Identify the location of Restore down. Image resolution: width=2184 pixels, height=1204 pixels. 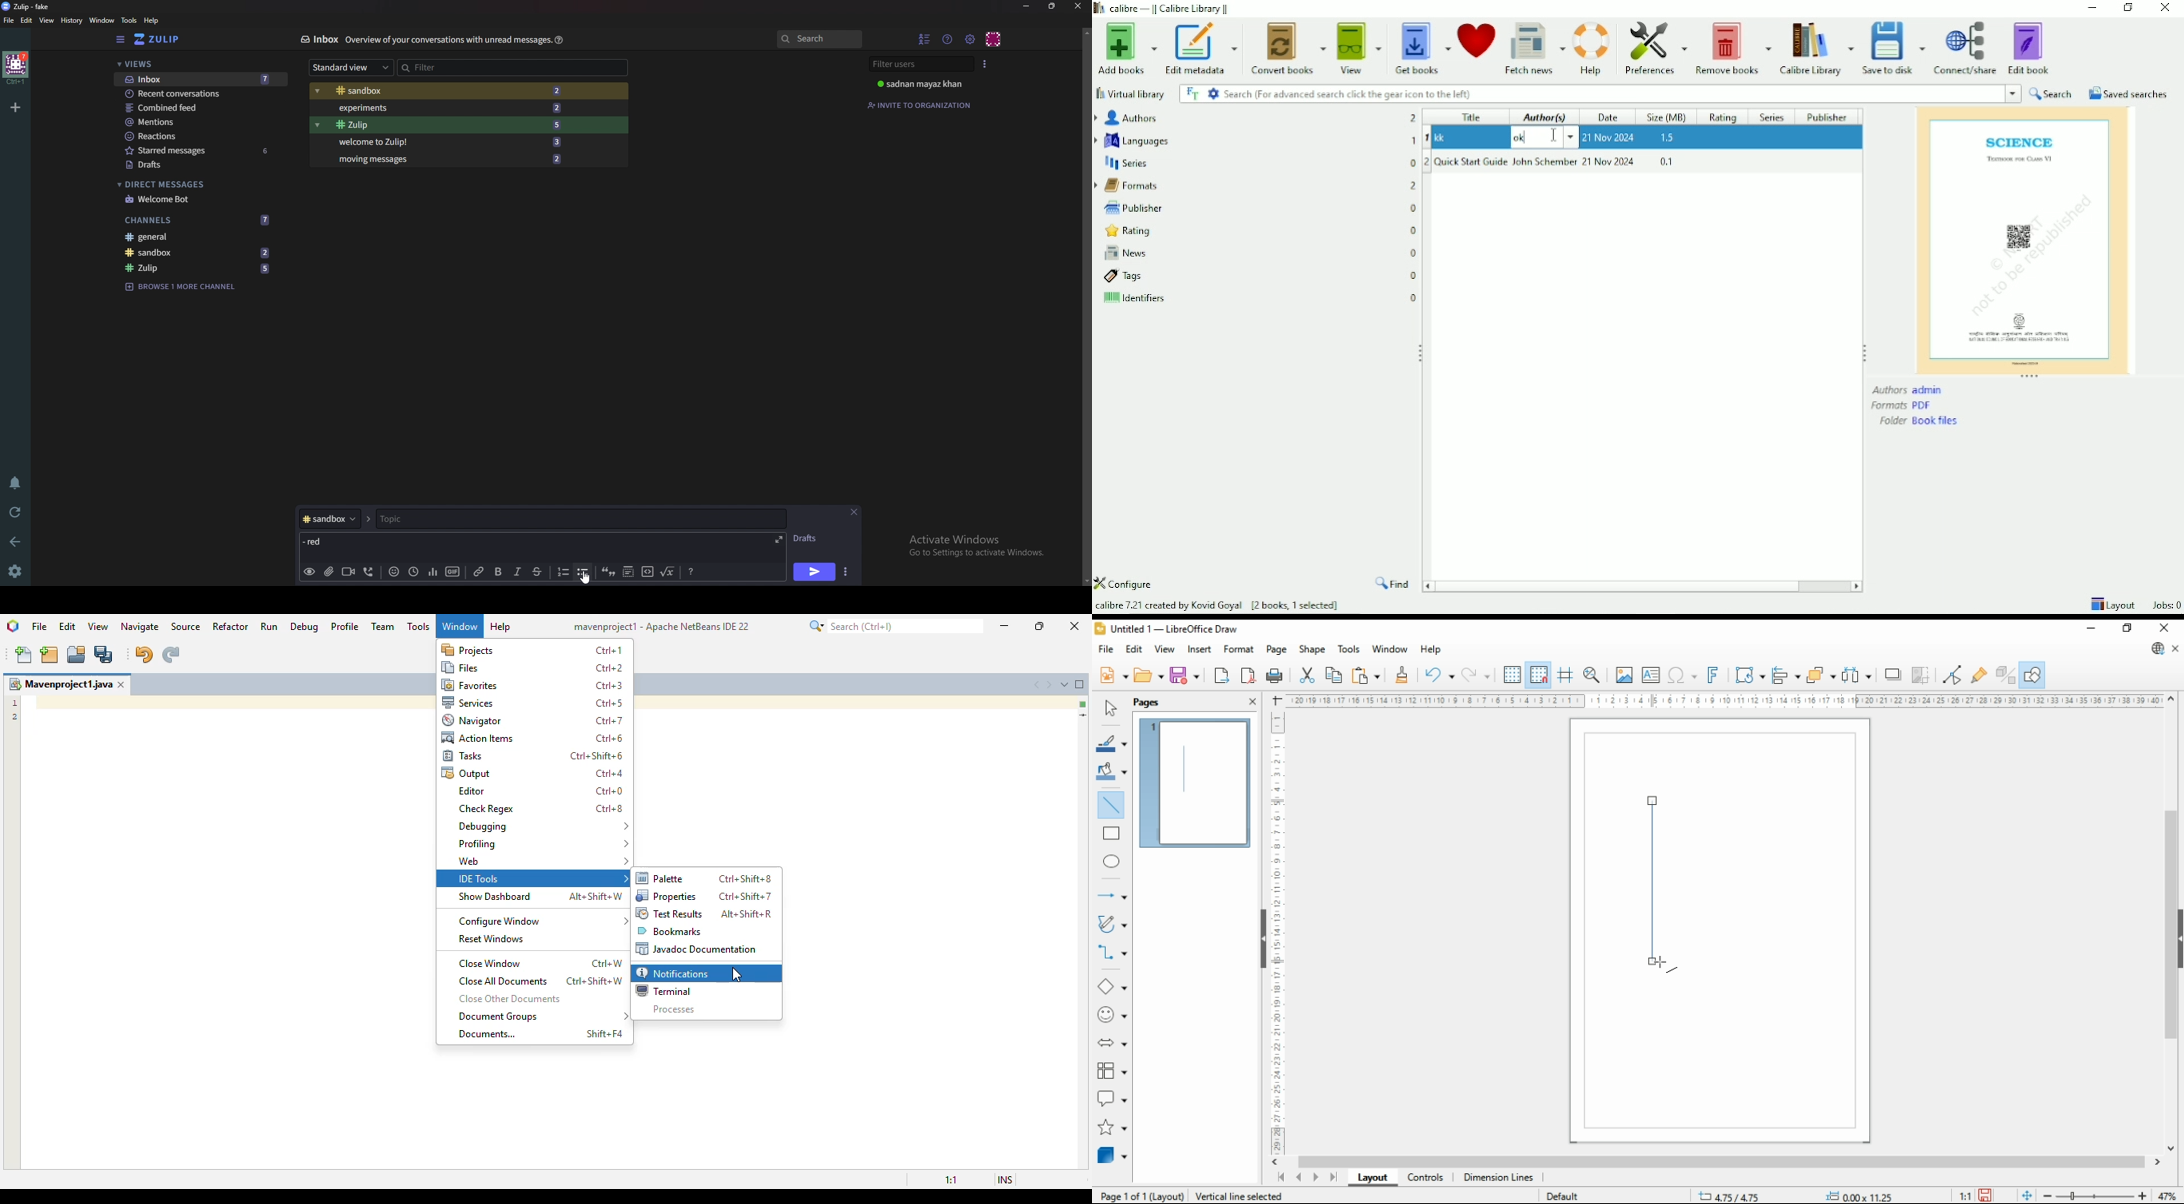
(2128, 8).